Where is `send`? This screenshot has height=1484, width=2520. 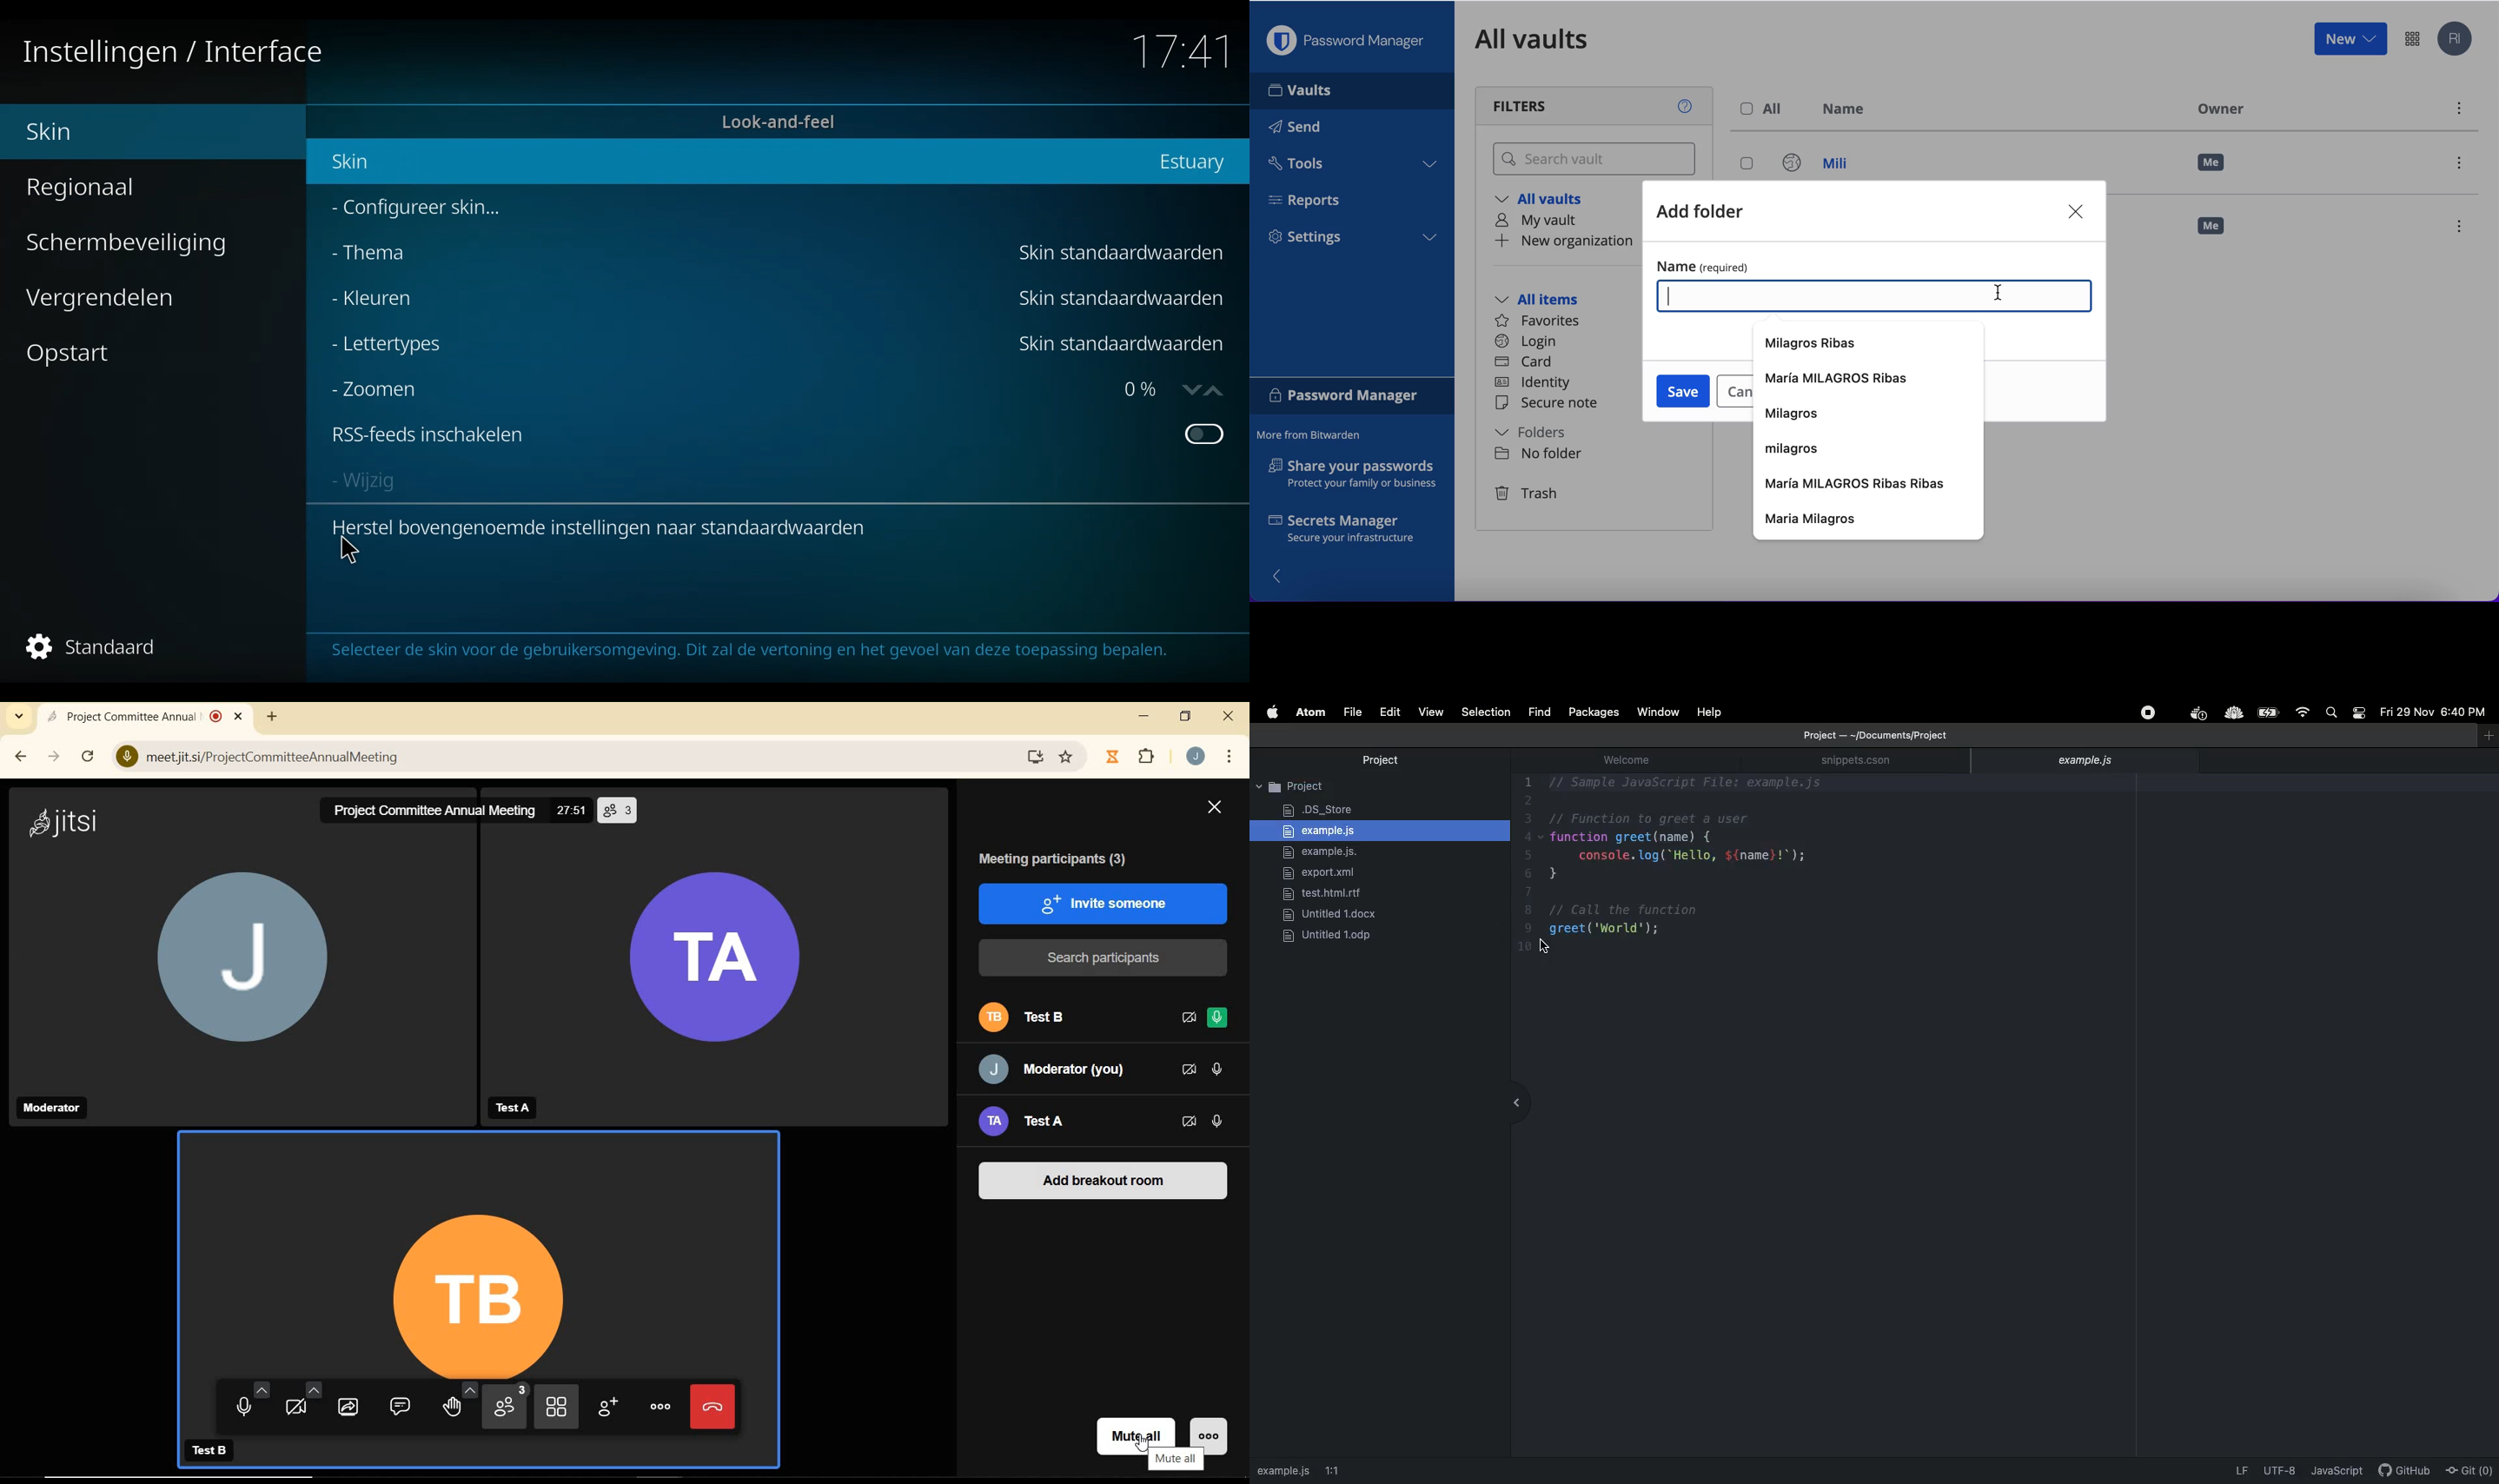
send is located at coordinates (1309, 129).